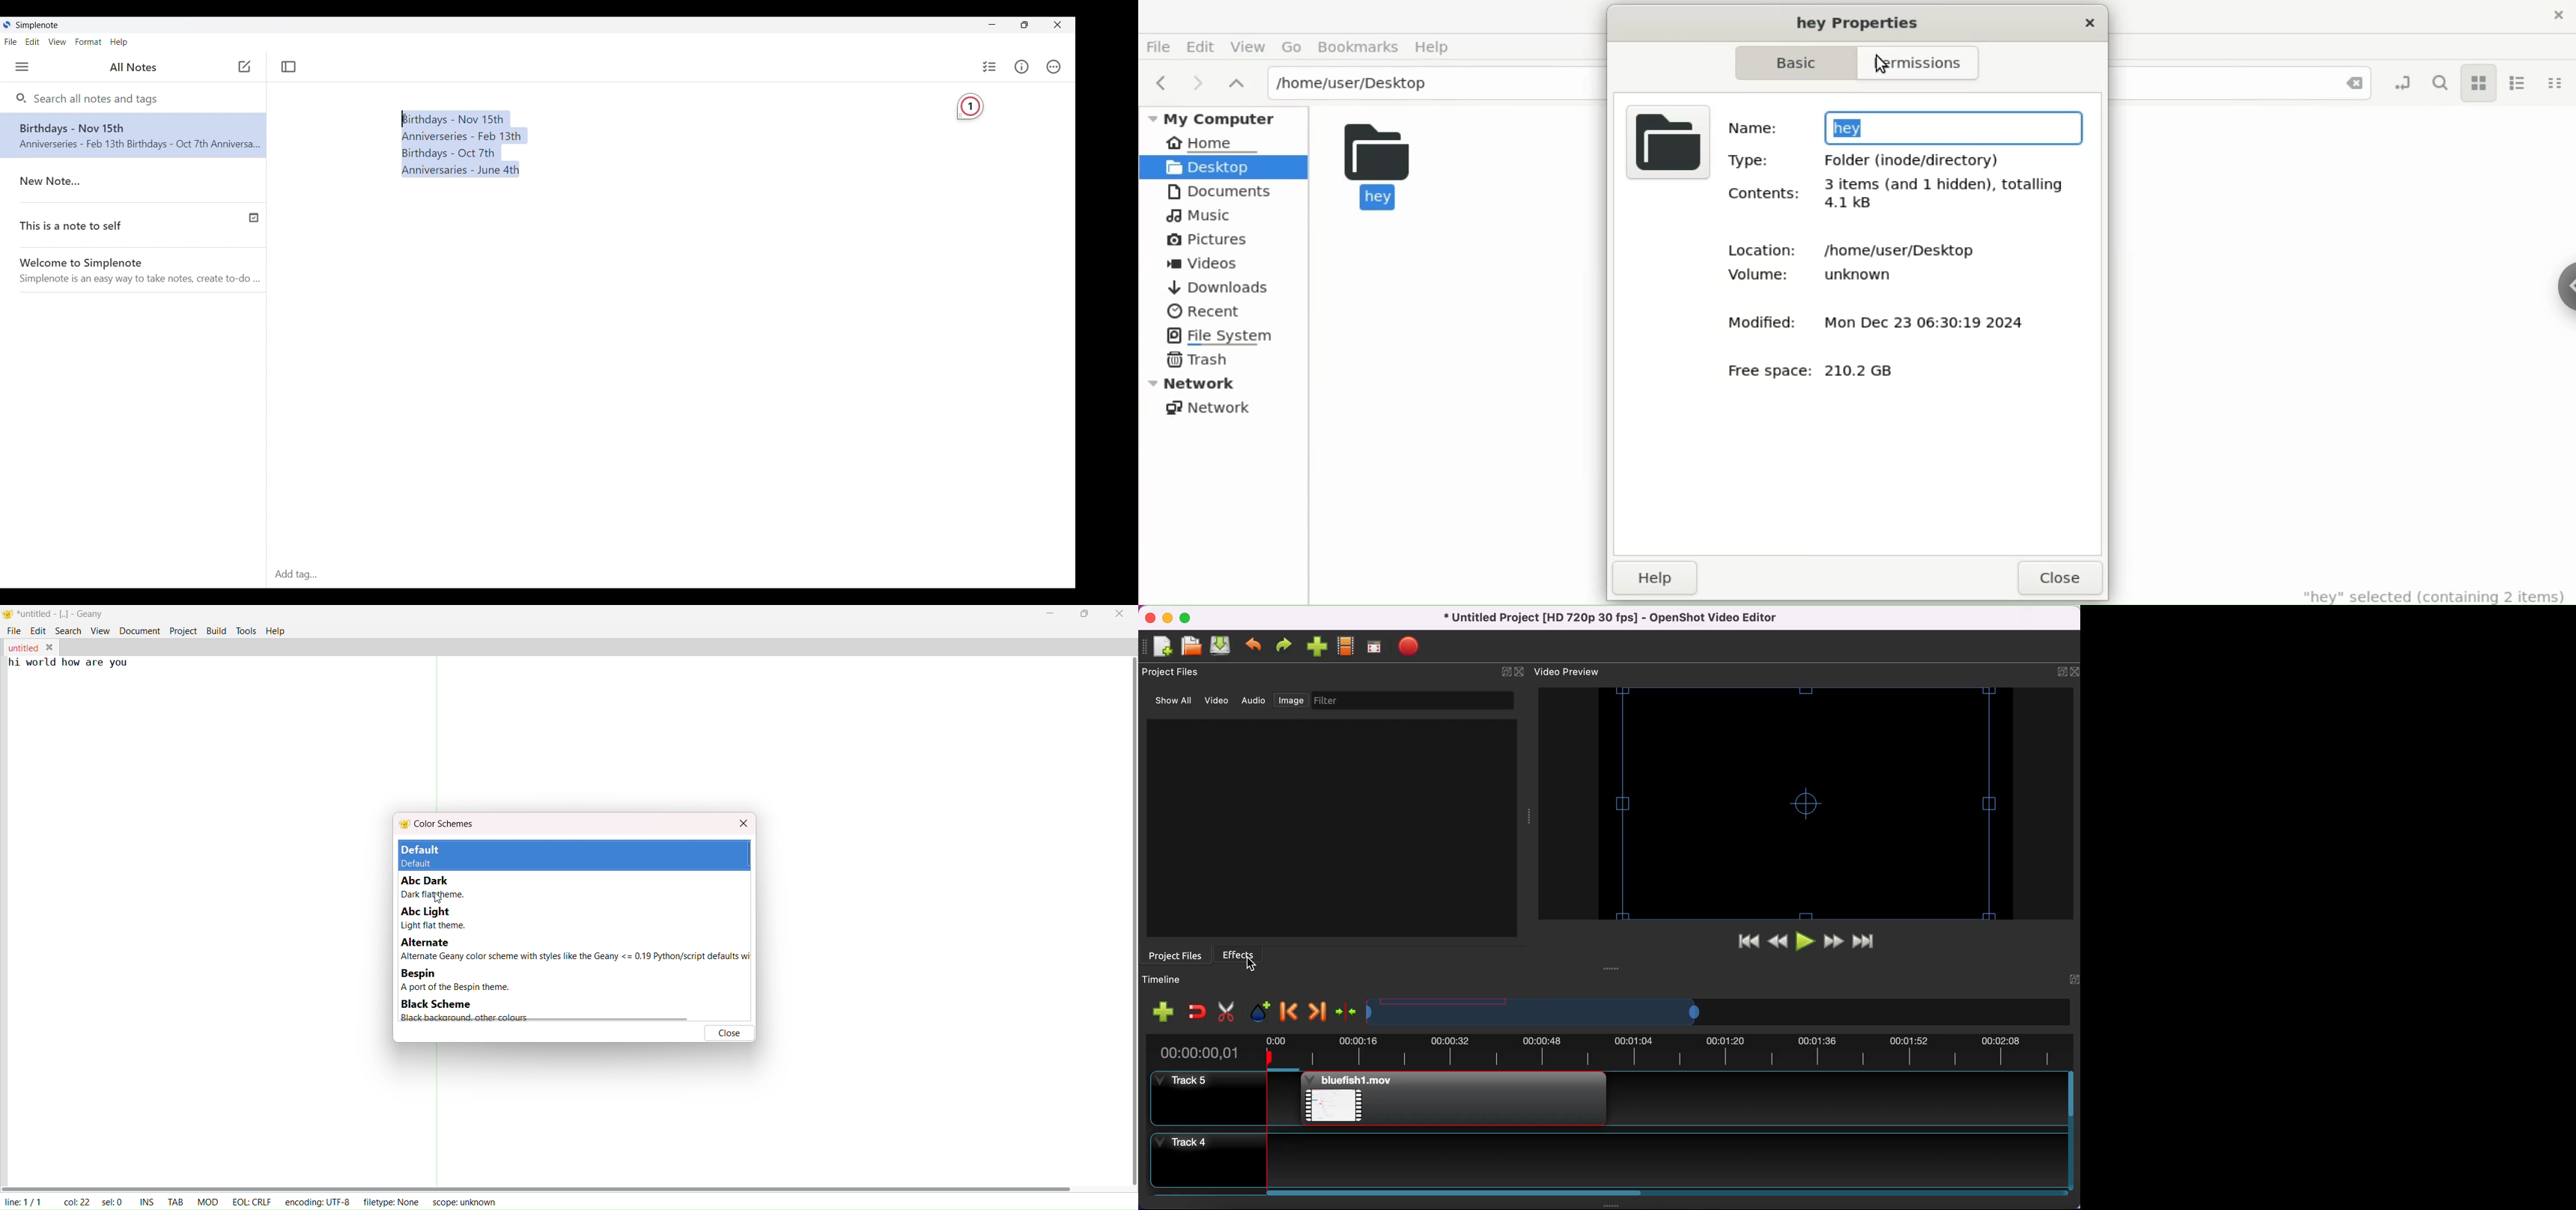 This screenshot has width=2576, height=1232. What do you see at coordinates (1806, 942) in the screenshot?
I see `play` at bounding box center [1806, 942].